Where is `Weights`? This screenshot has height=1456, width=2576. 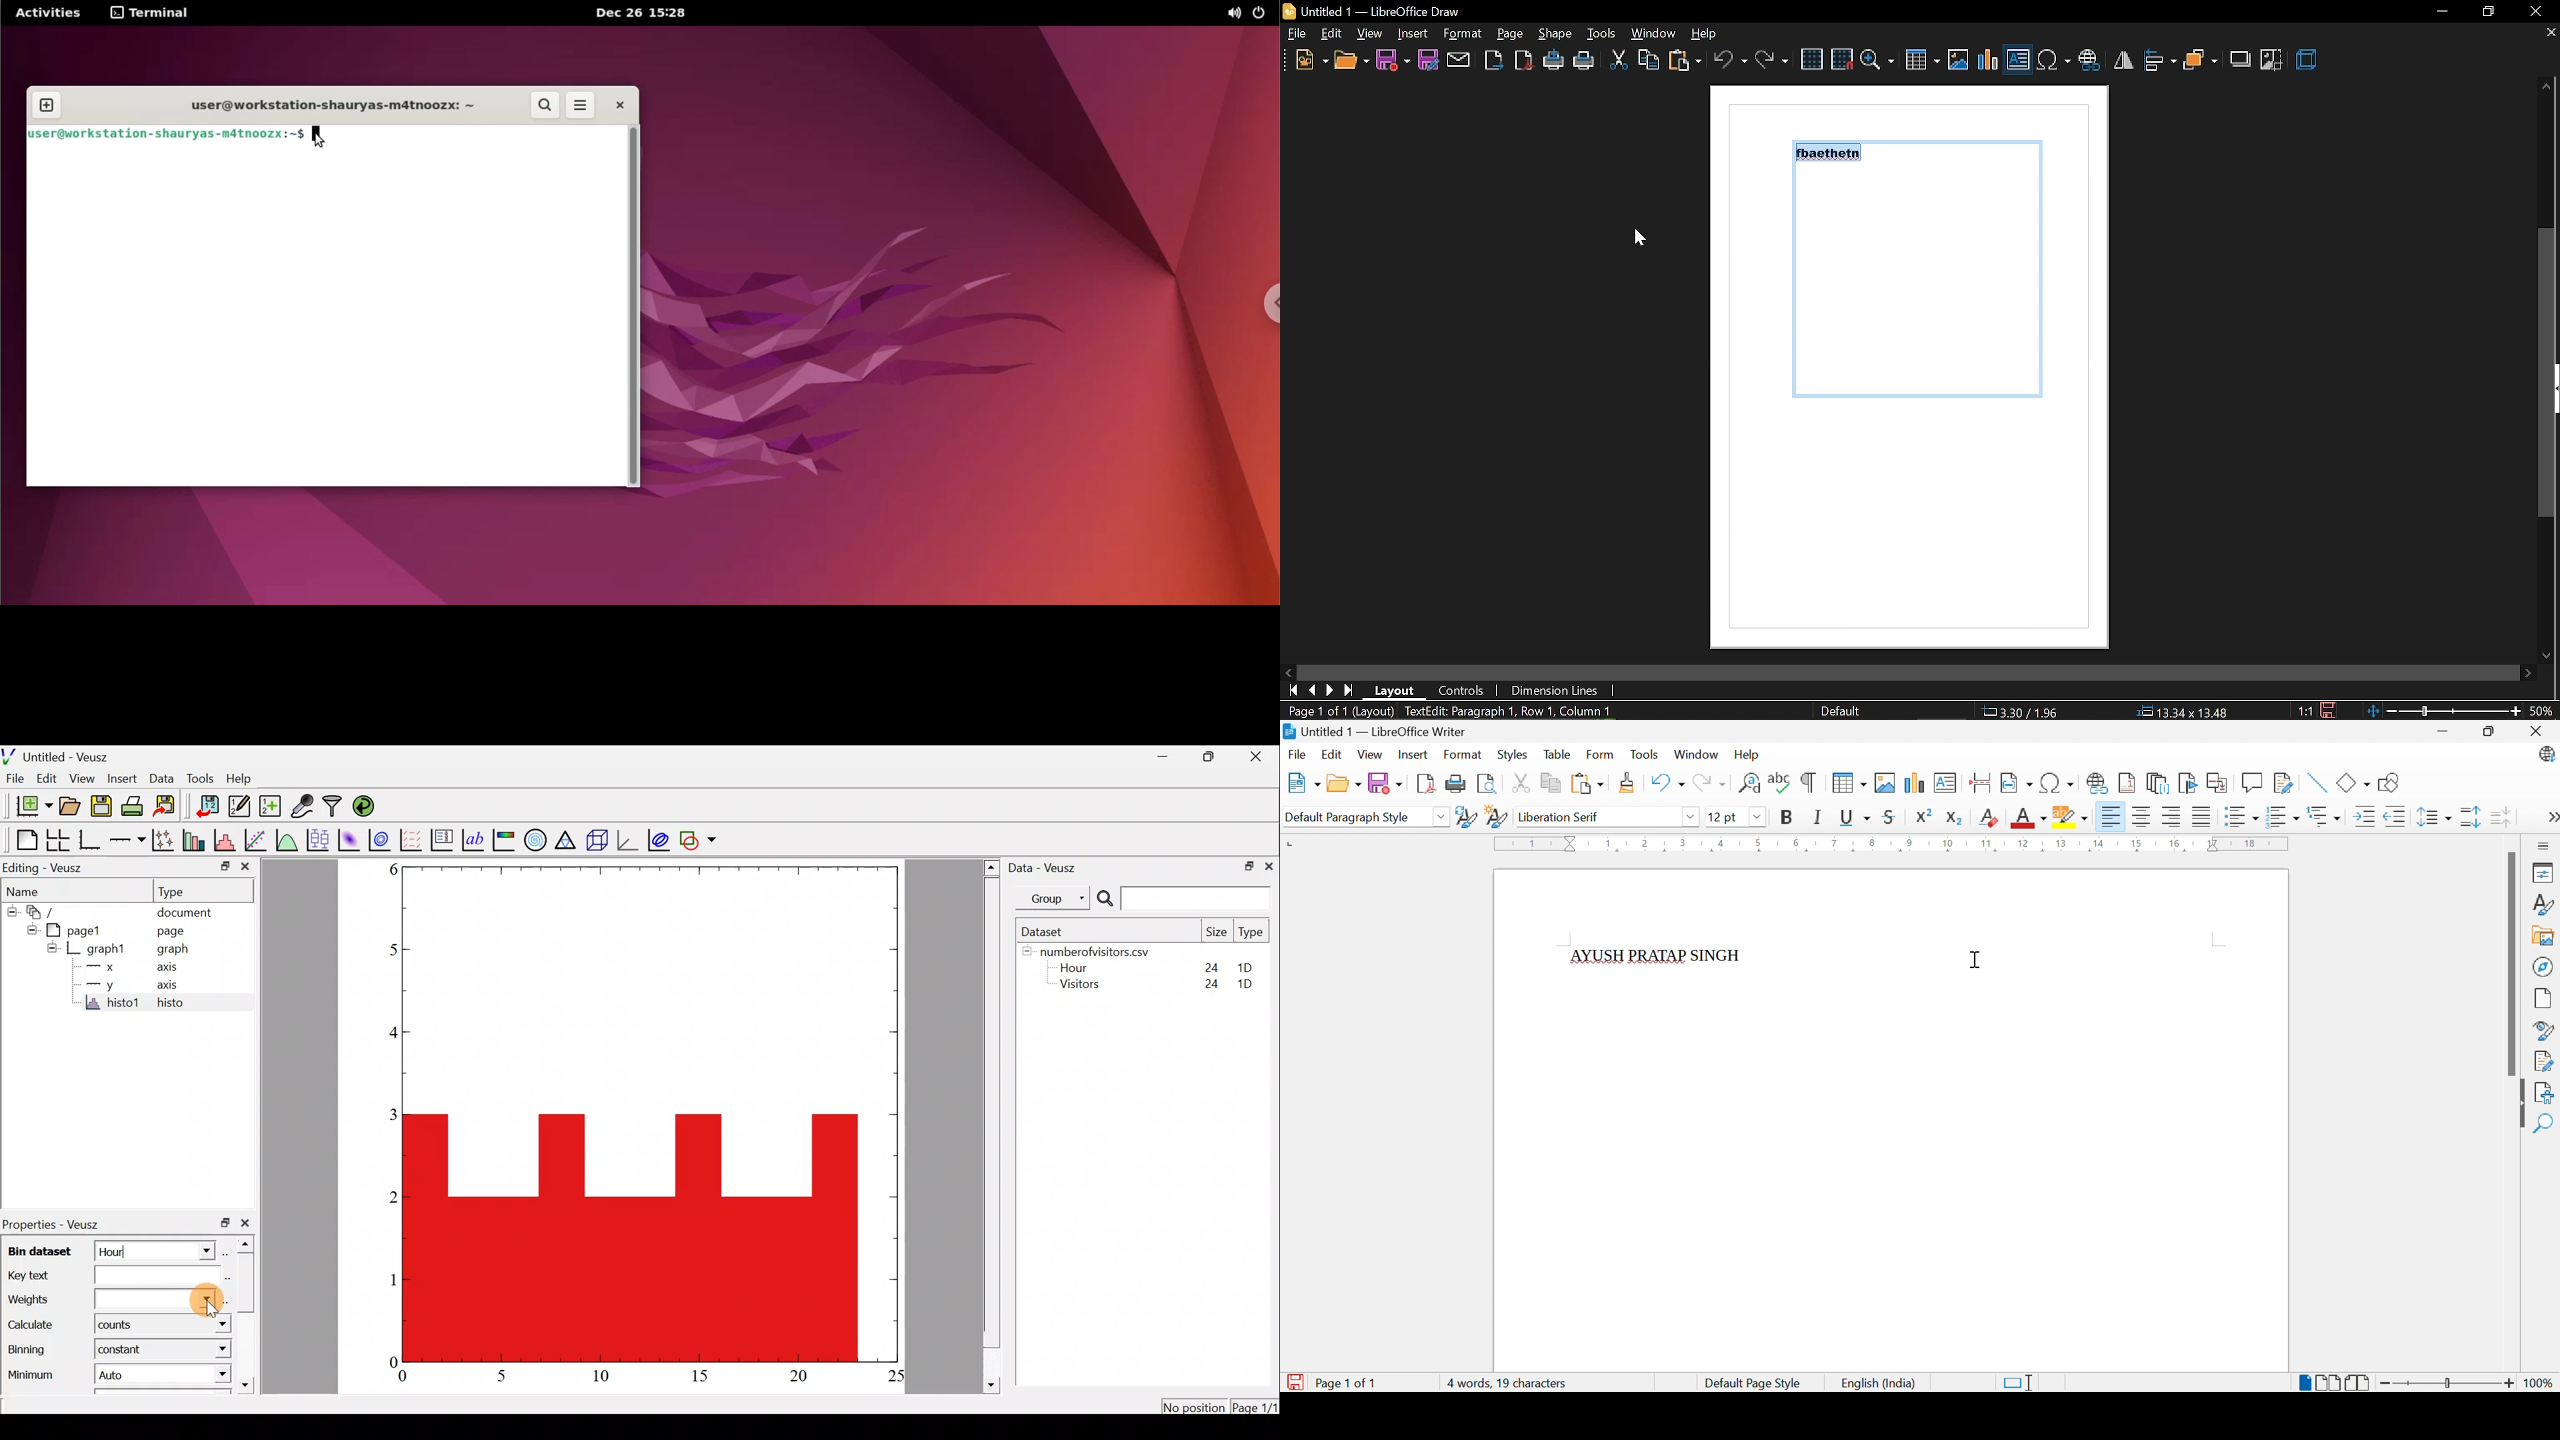 Weights is located at coordinates (109, 1301).